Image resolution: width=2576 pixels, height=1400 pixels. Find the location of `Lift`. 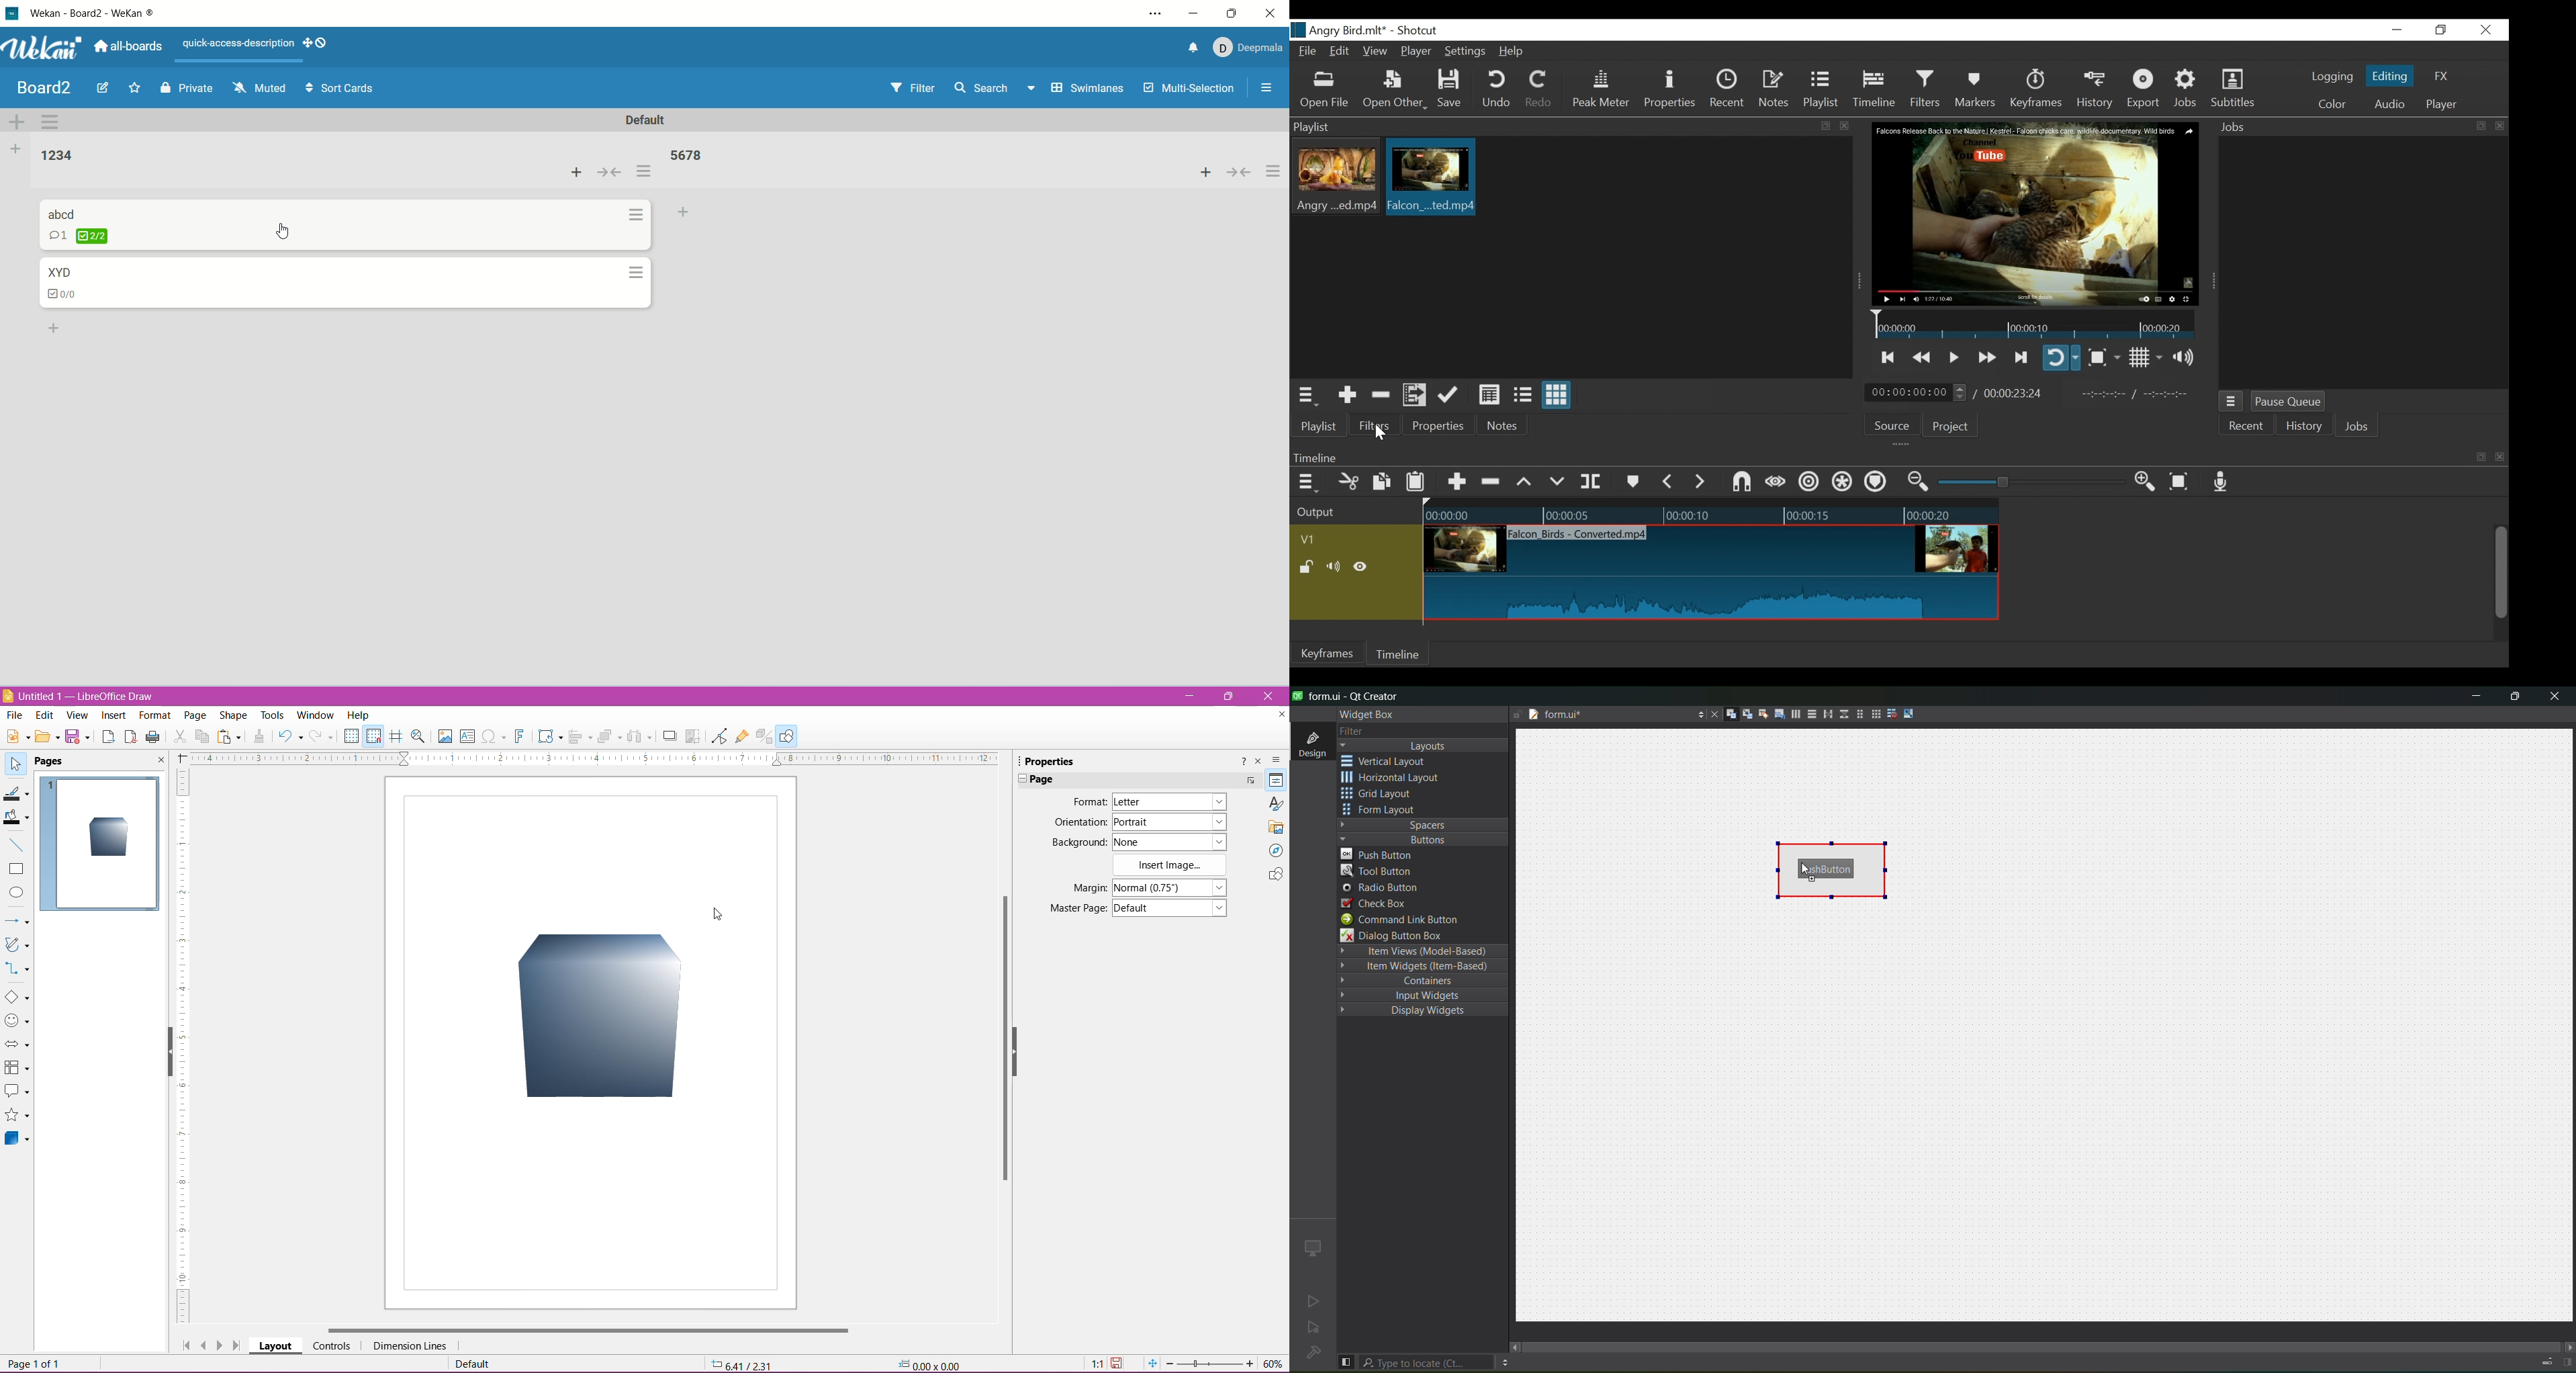

Lift is located at coordinates (1526, 482).